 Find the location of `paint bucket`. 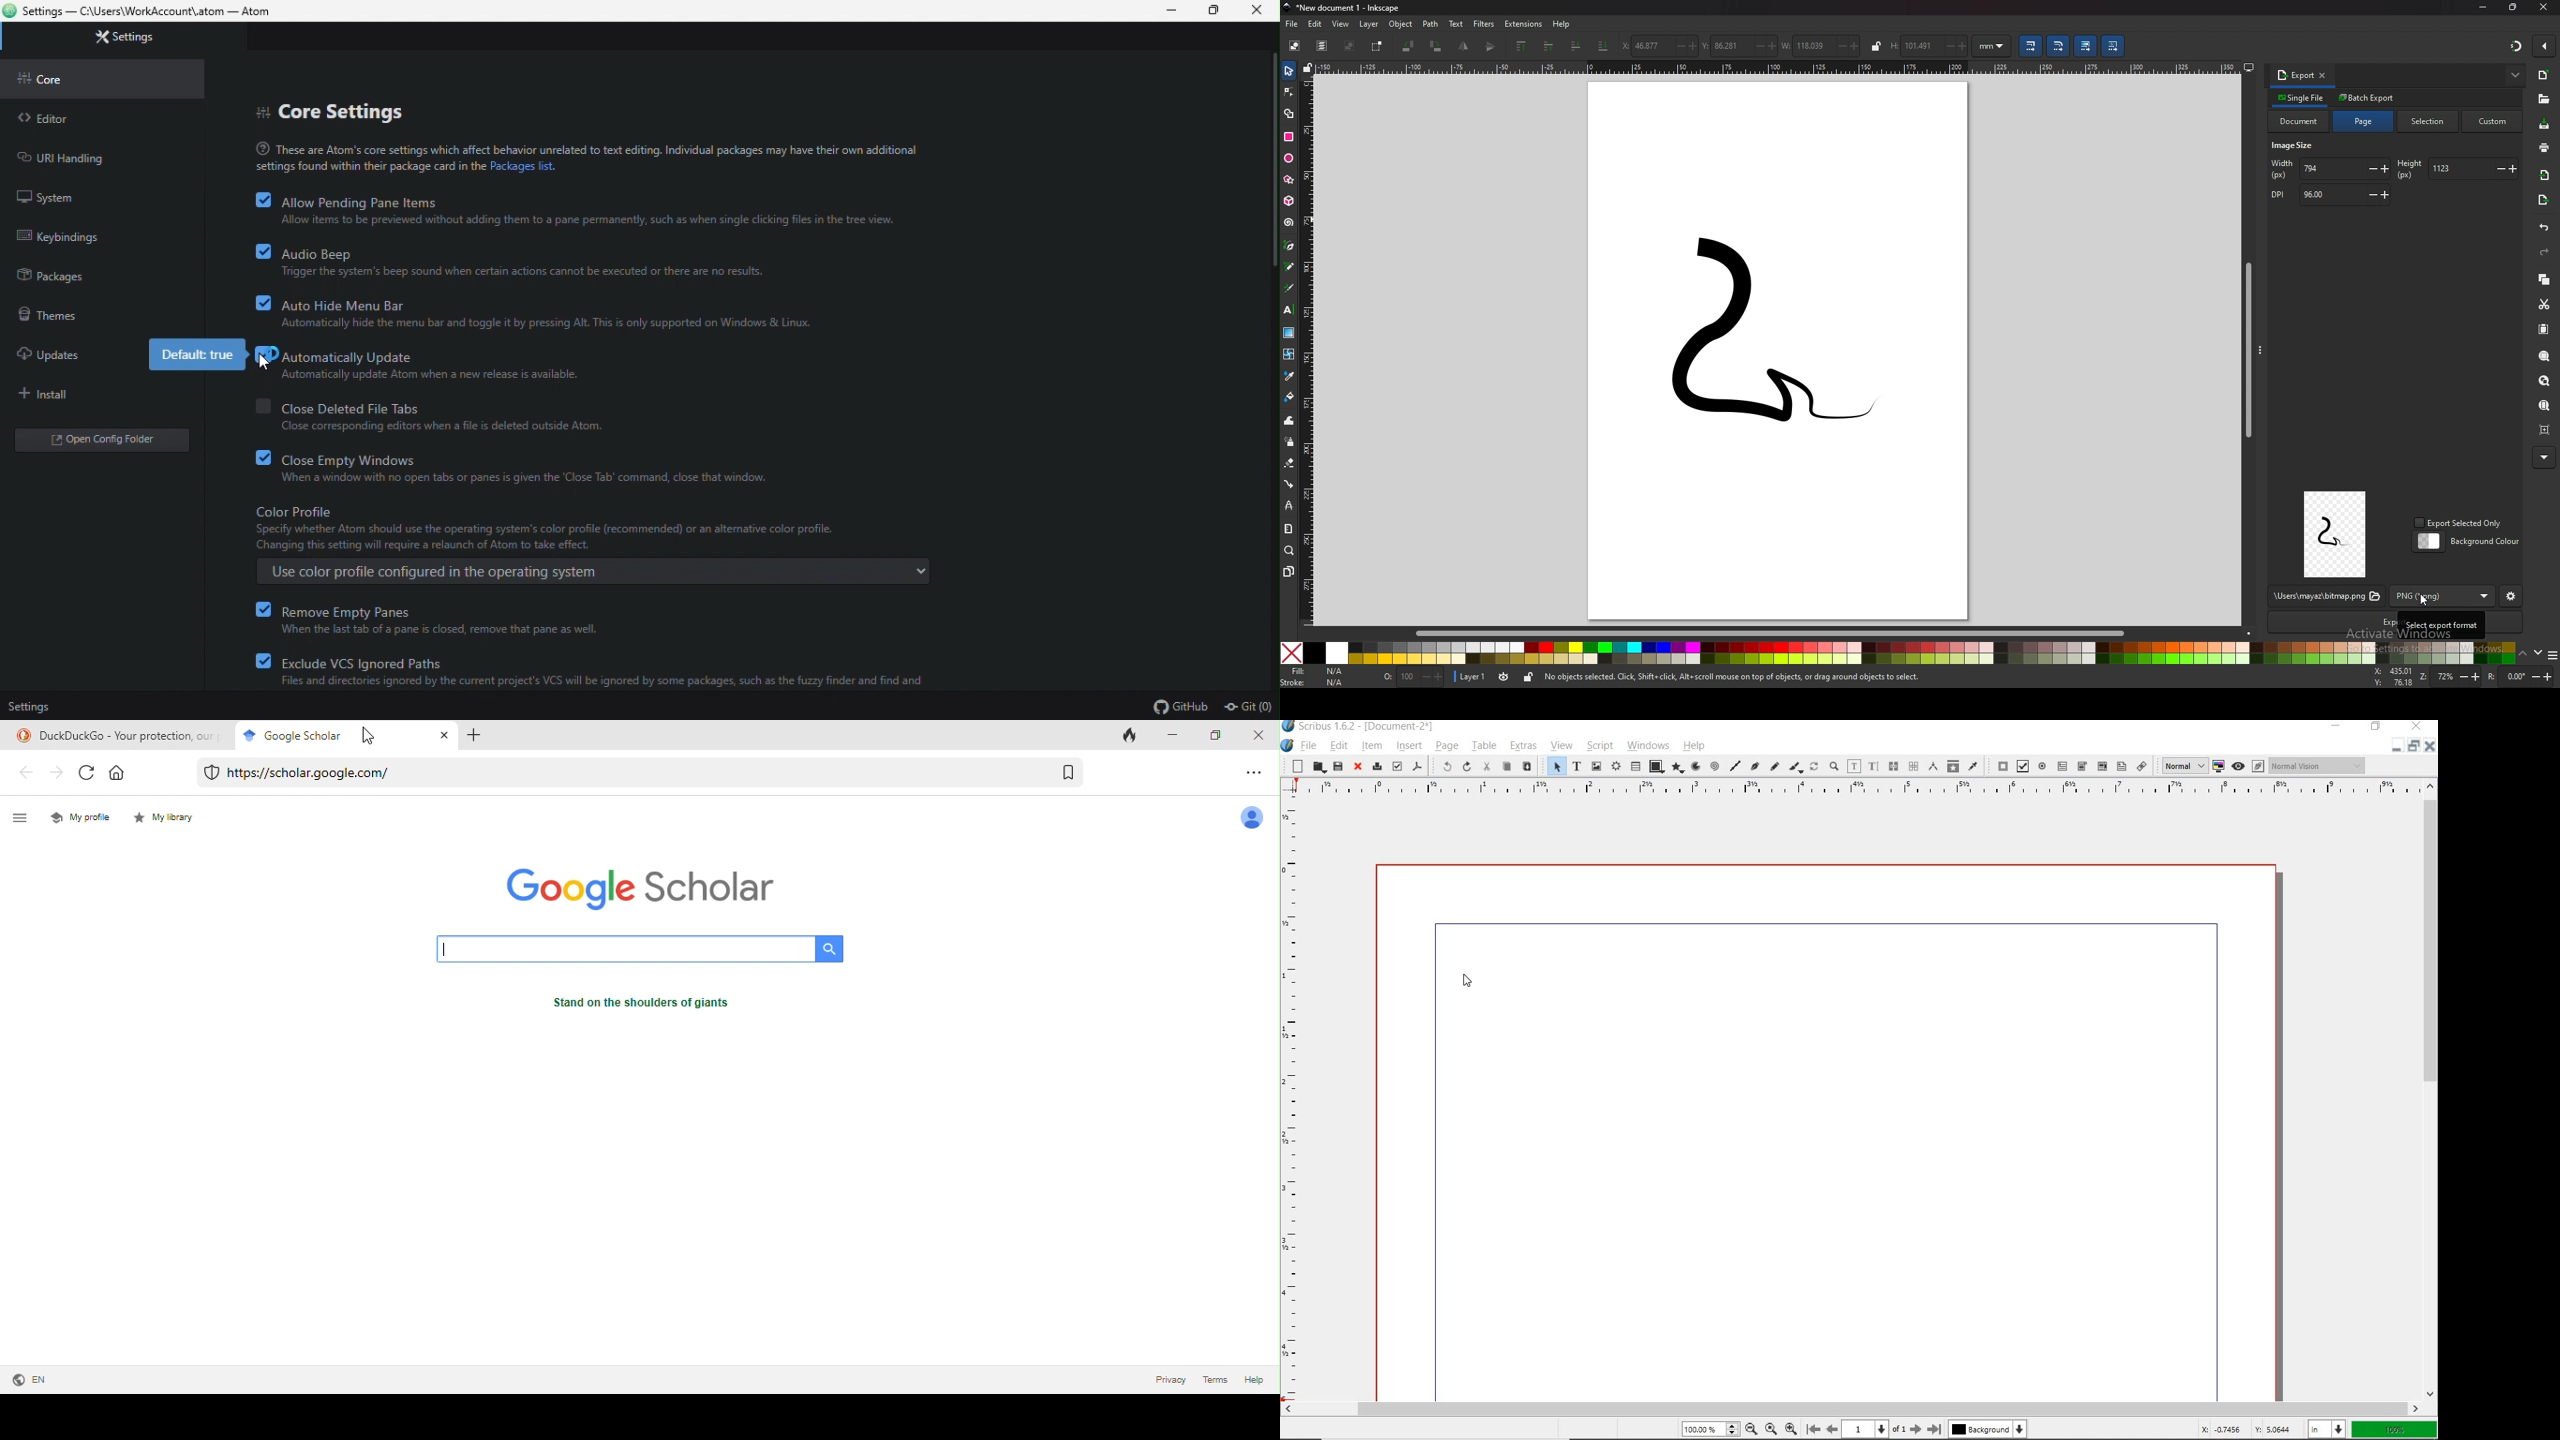

paint bucket is located at coordinates (1289, 397).